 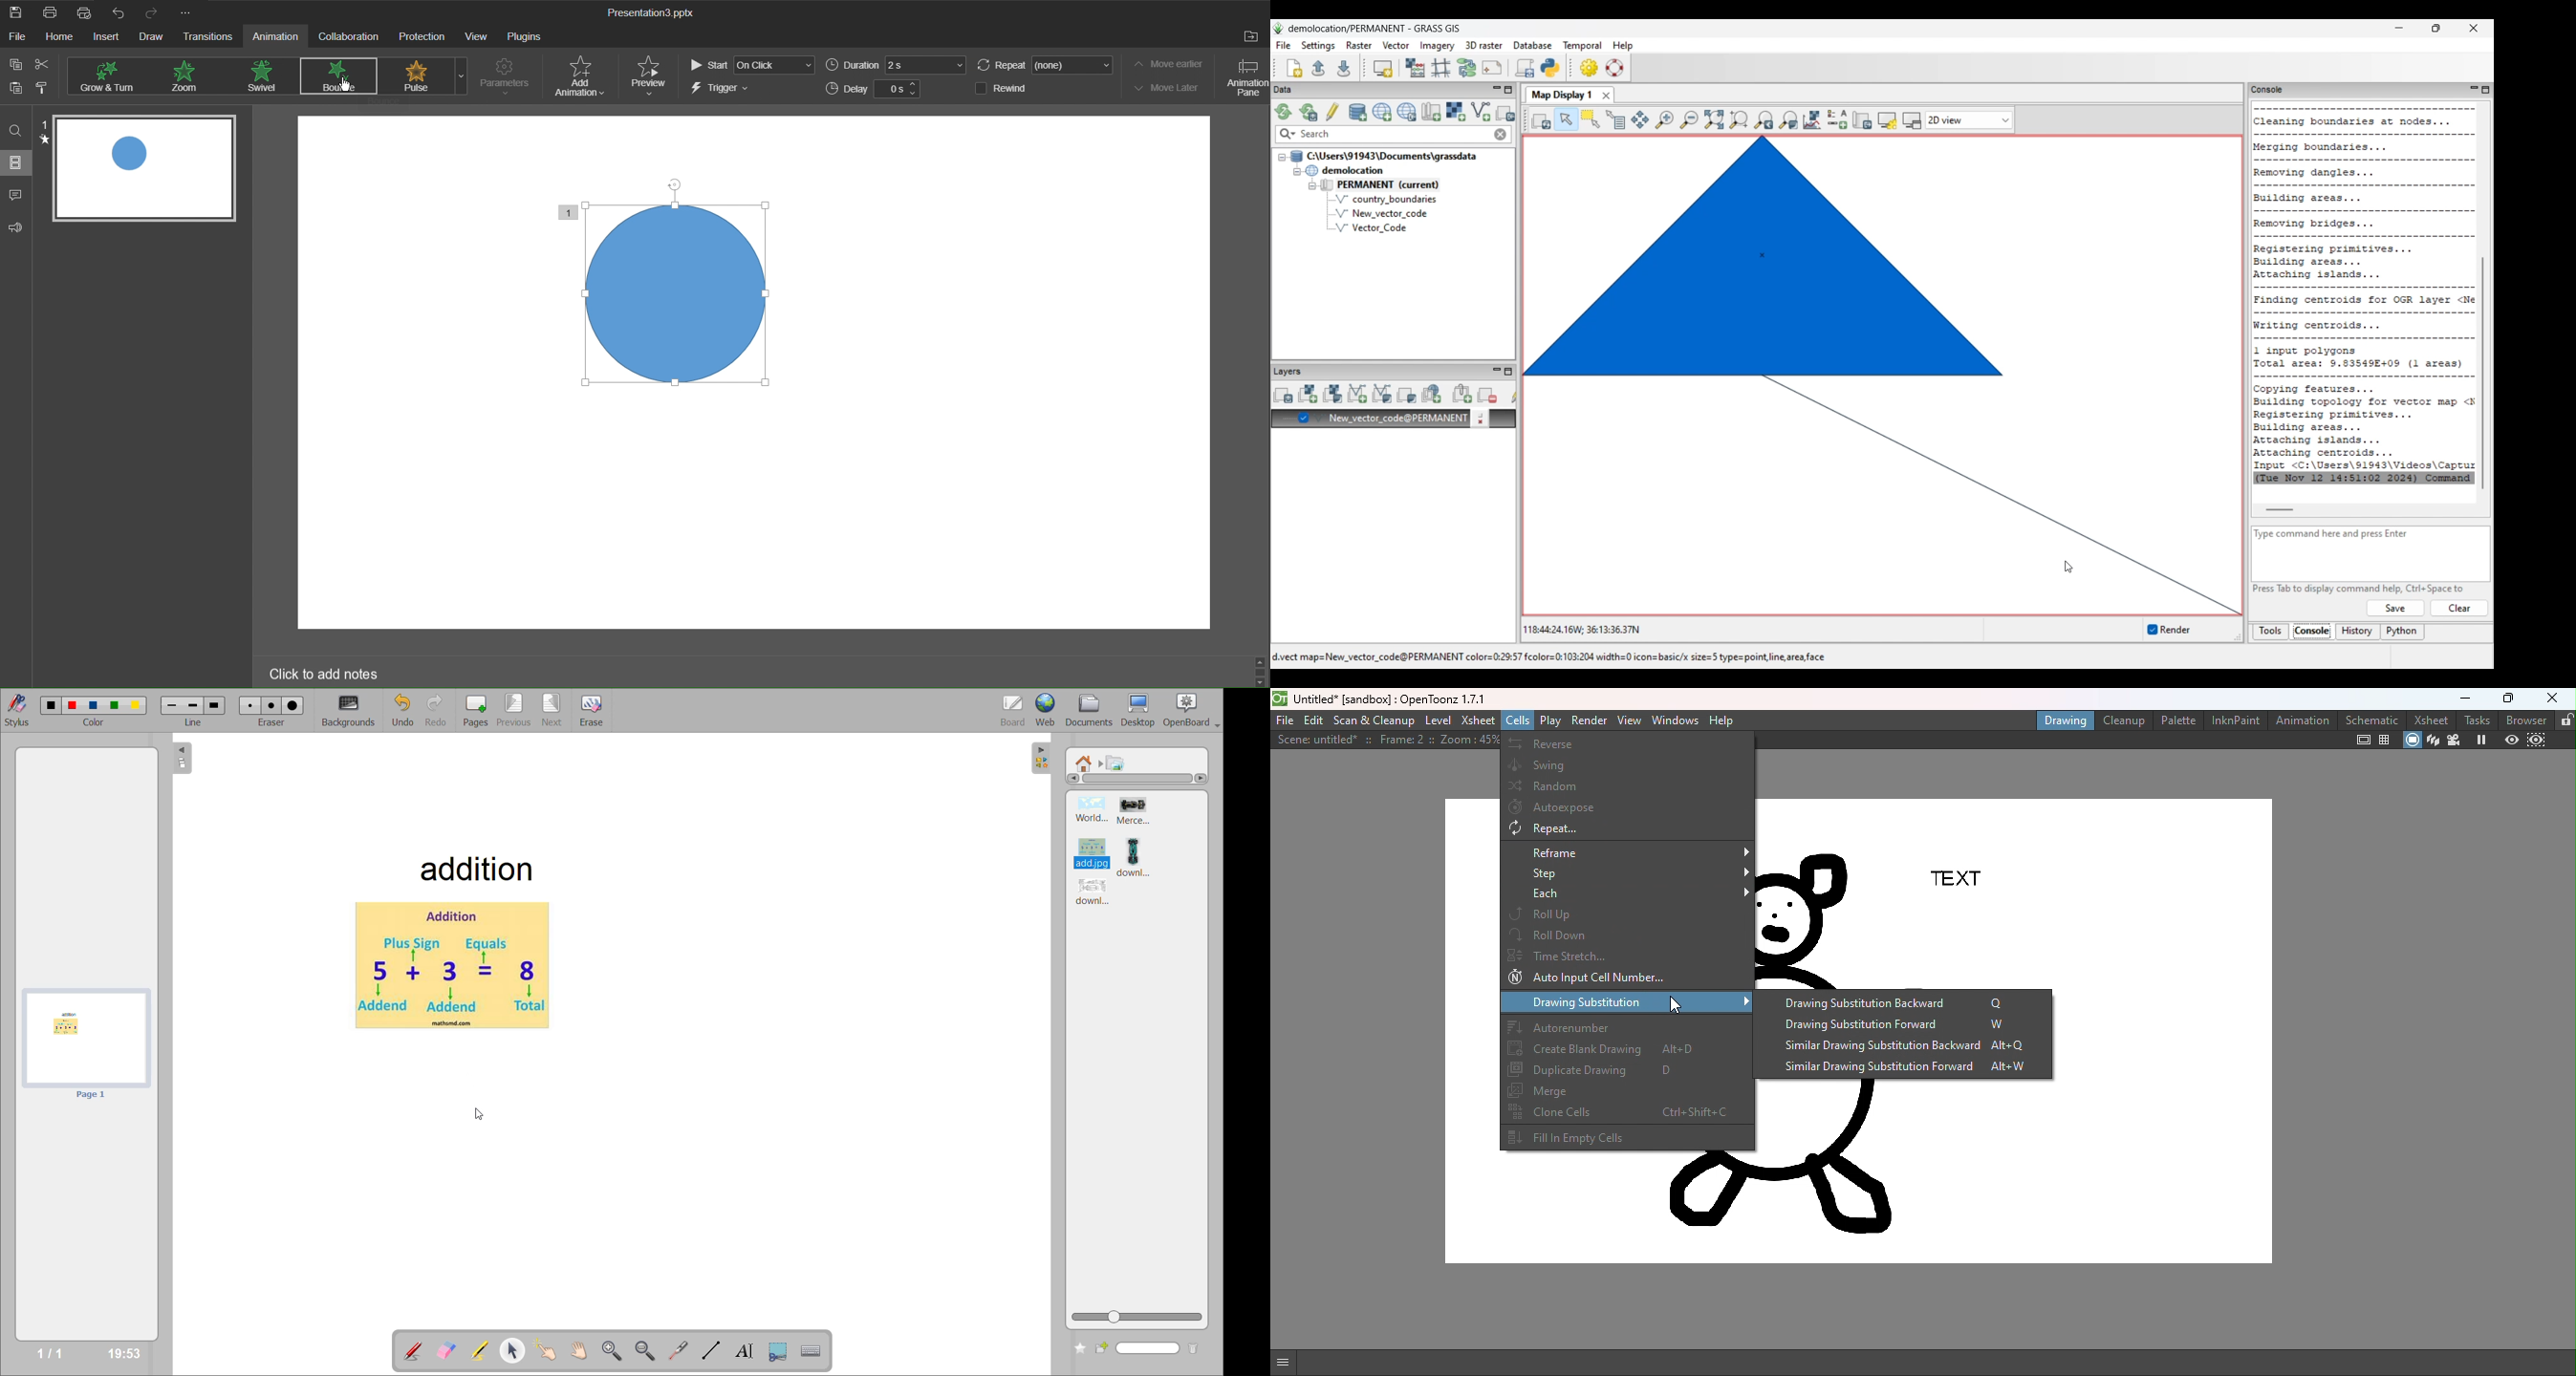 What do you see at coordinates (2411, 741) in the screenshot?
I see `Camera stand view` at bounding box center [2411, 741].